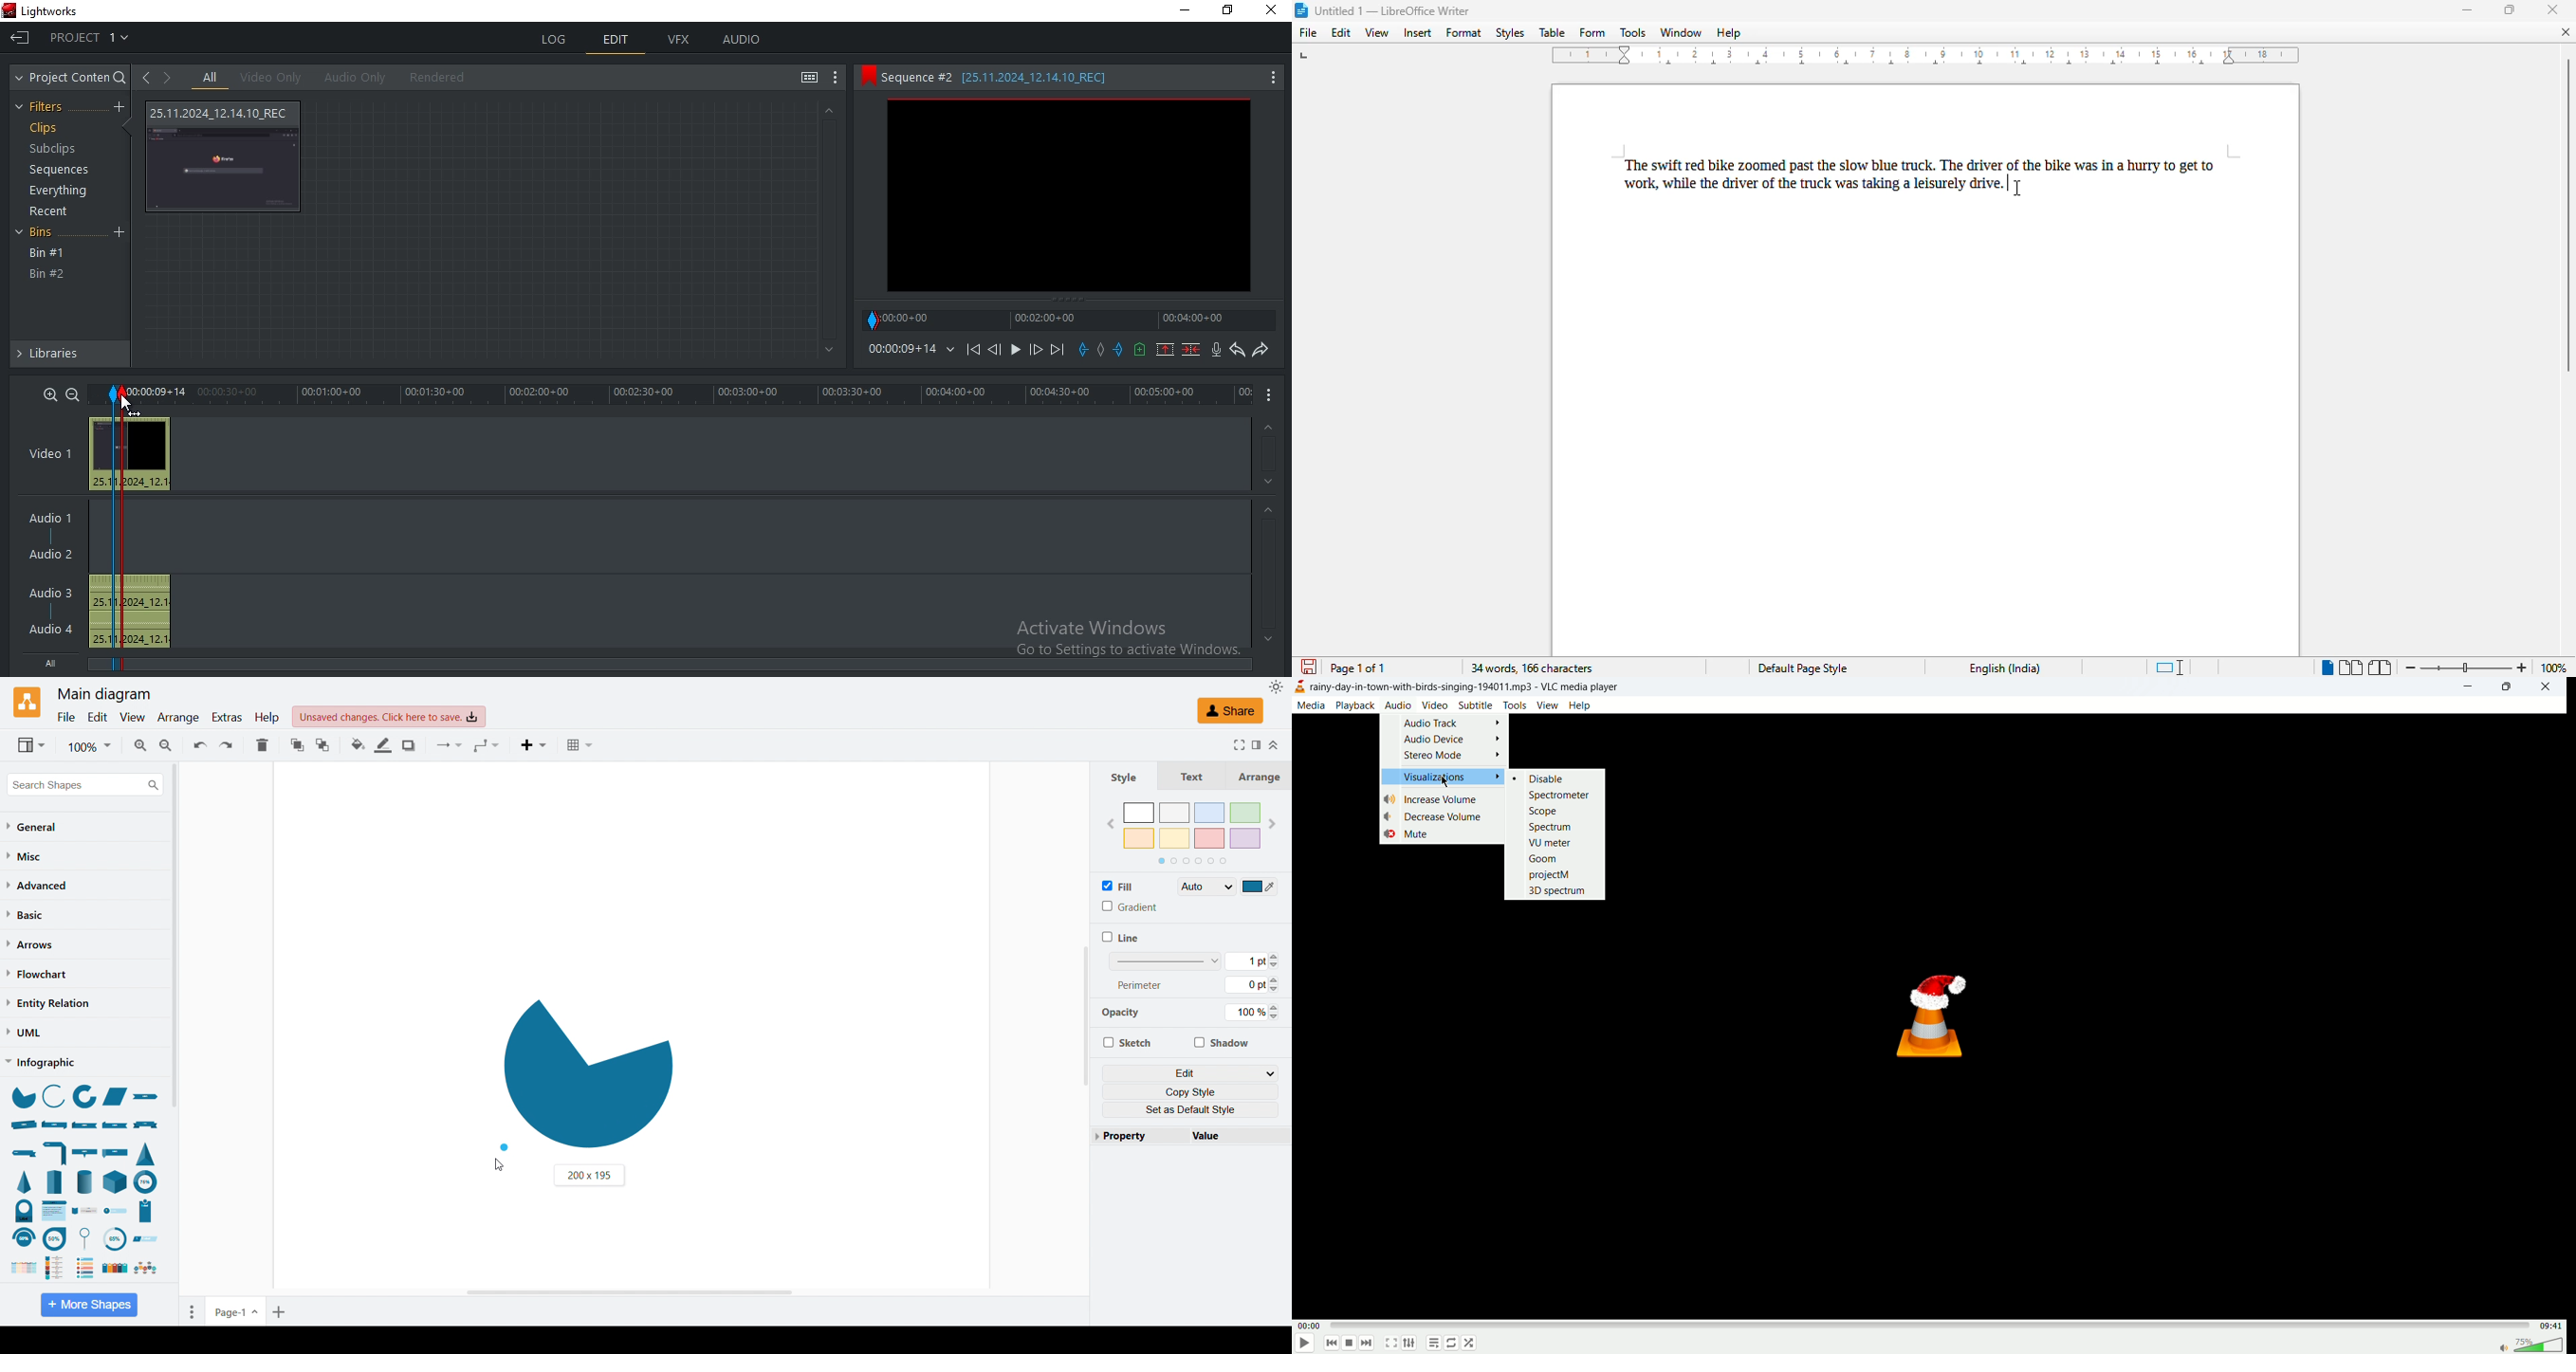 The height and width of the screenshot is (1372, 2576). Describe the element at coordinates (680, 40) in the screenshot. I see `vfx` at that location.